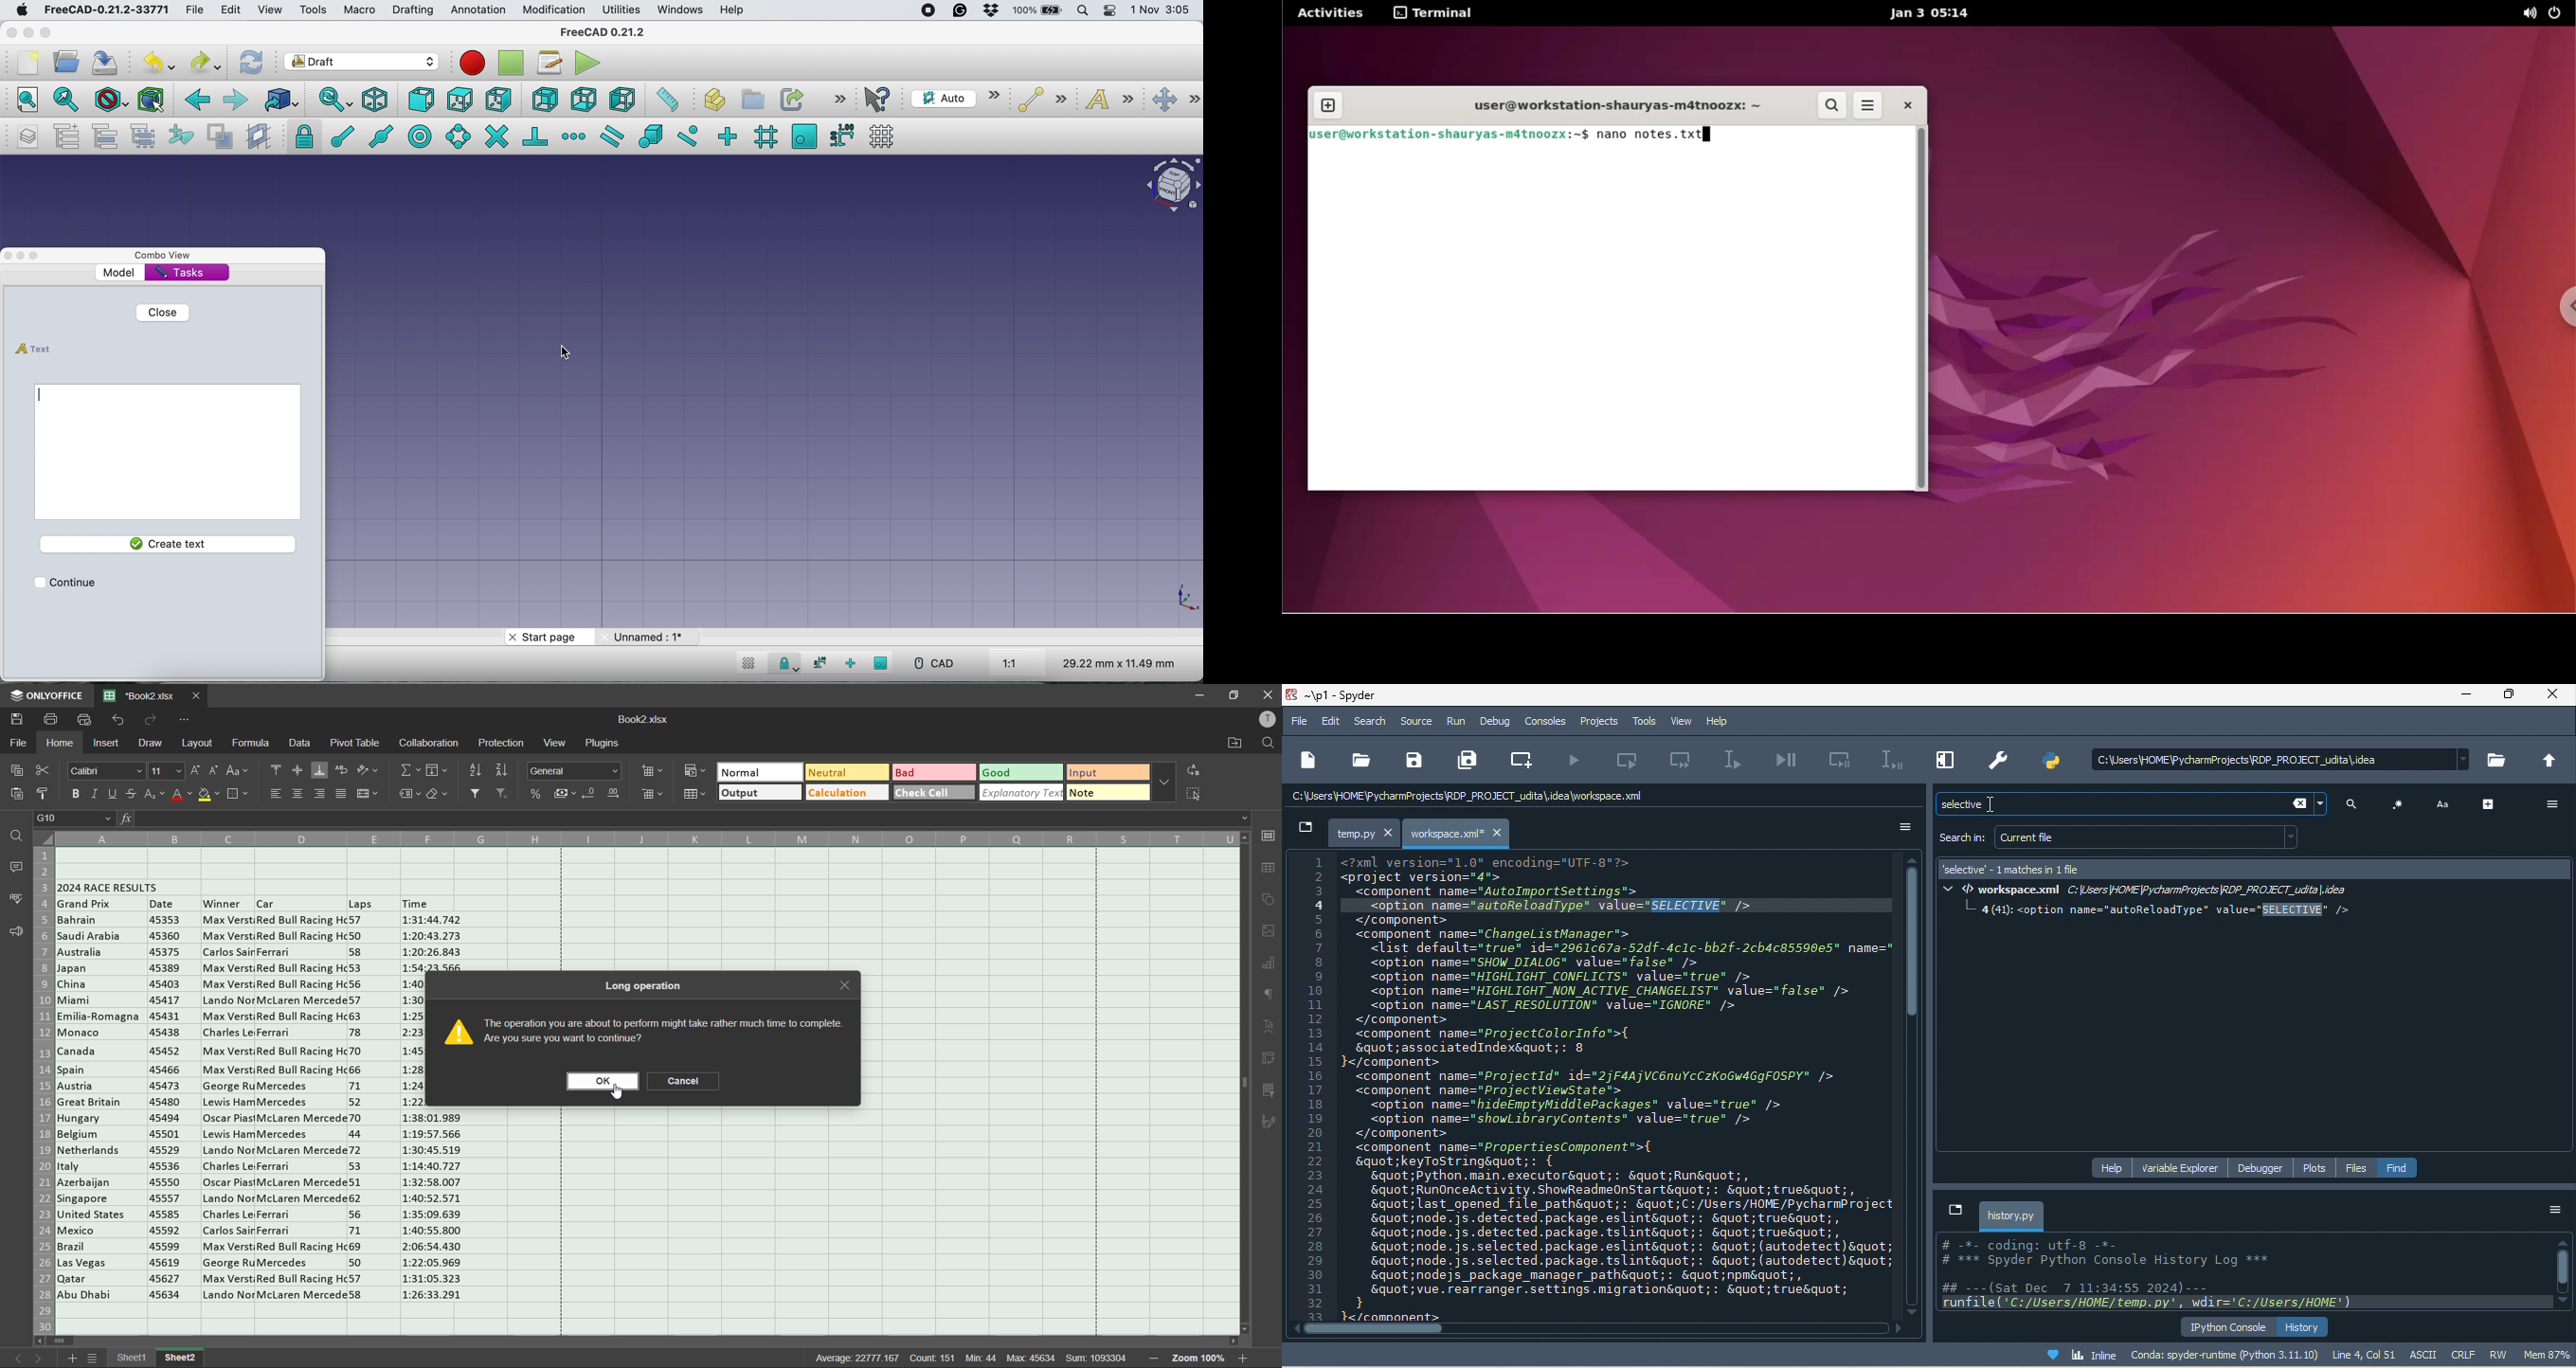  What do you see at coordinates (1962, 838) in the screenshot?
I see `search in:` at bounding box center [1962, 838].